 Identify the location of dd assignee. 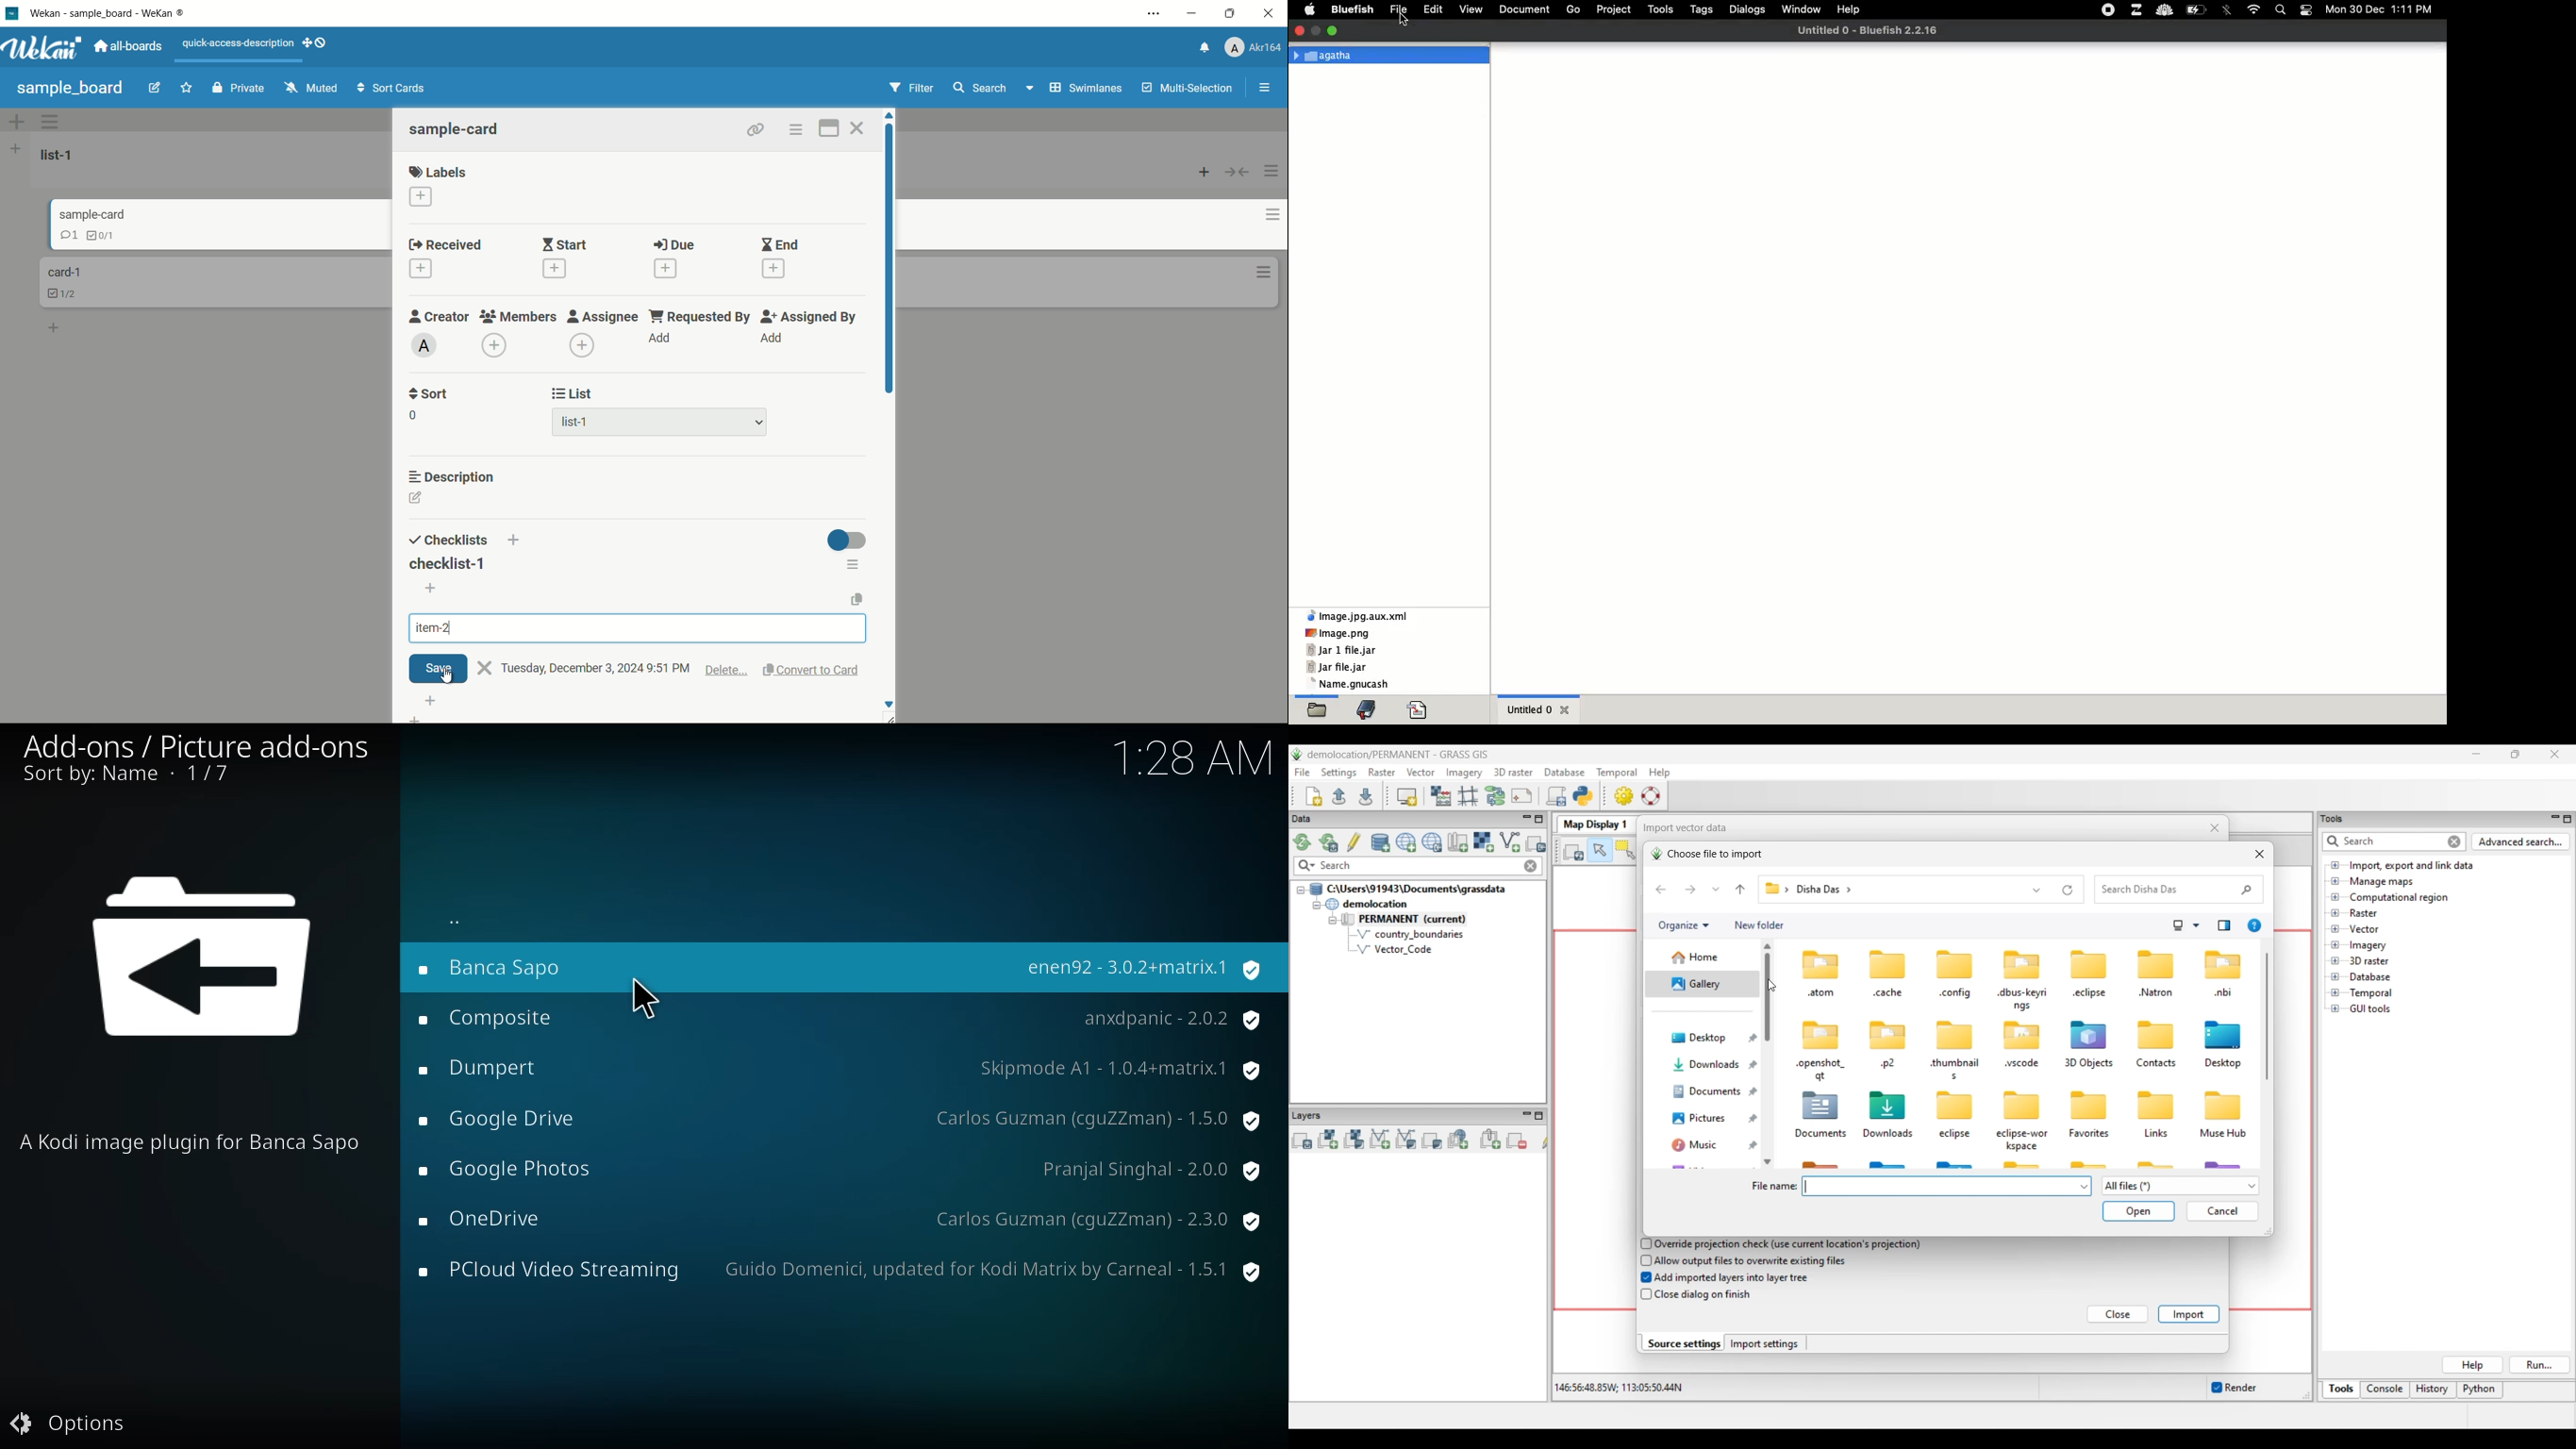
(582, 345).